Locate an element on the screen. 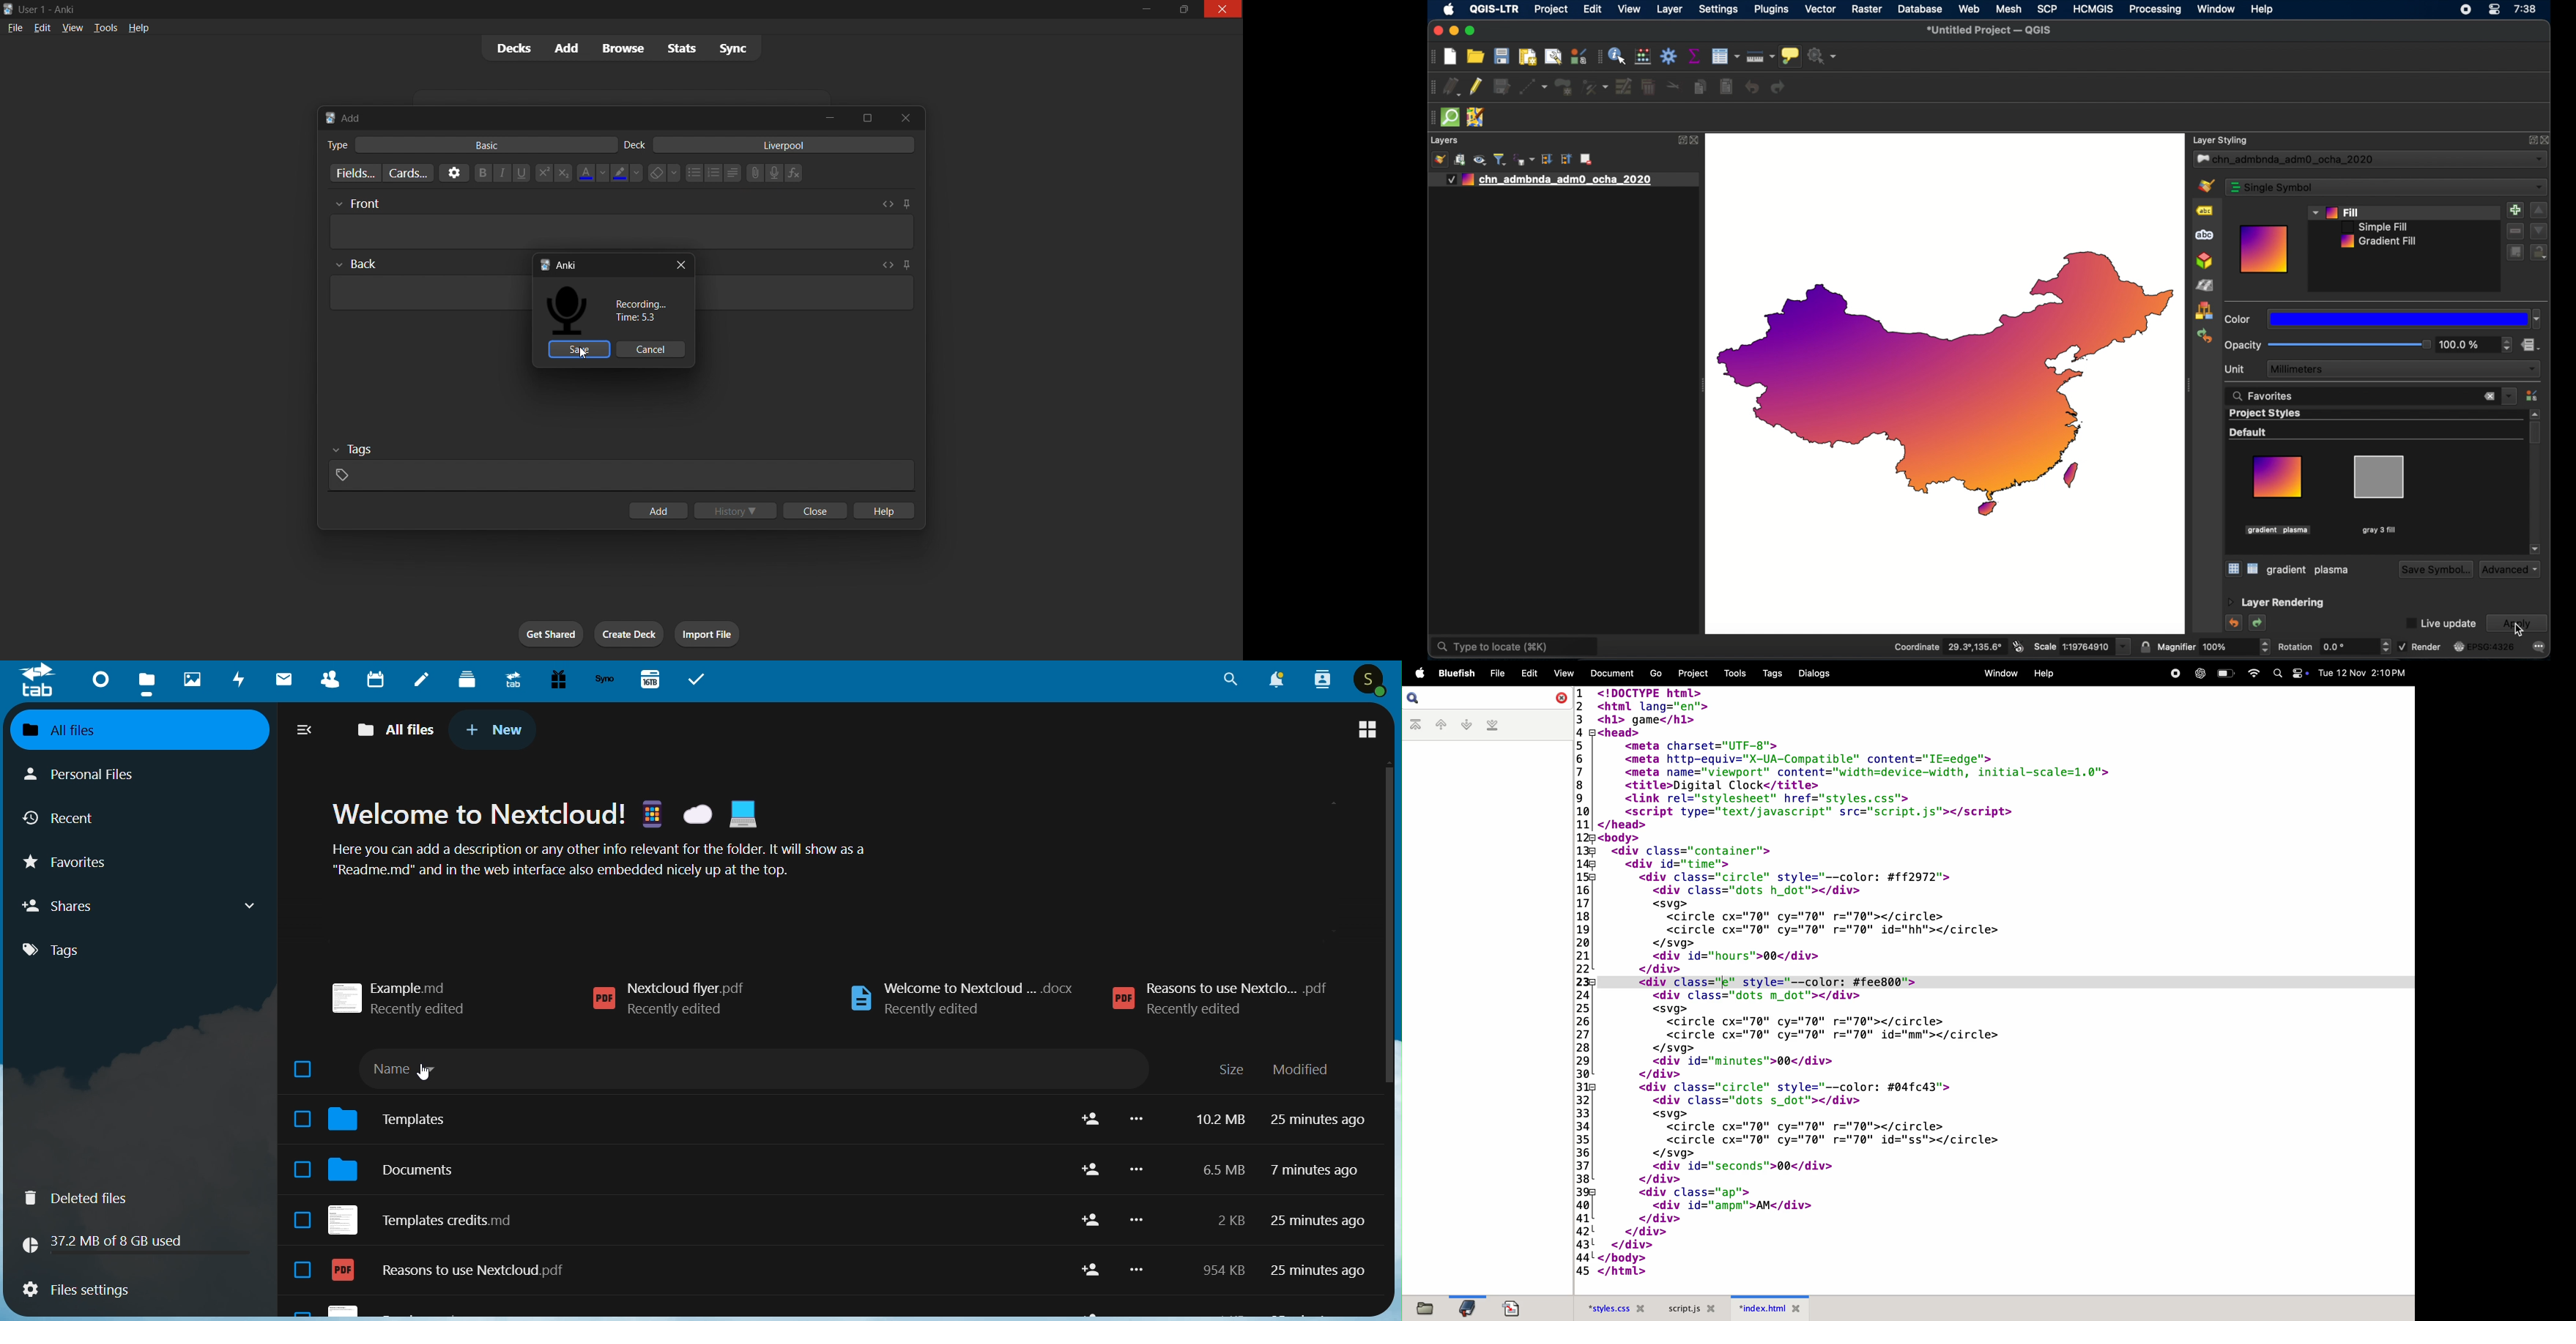 Image resolution: width=2576 pixels, height=1344 pixels. current crs is located at coordinates (2485, 646).